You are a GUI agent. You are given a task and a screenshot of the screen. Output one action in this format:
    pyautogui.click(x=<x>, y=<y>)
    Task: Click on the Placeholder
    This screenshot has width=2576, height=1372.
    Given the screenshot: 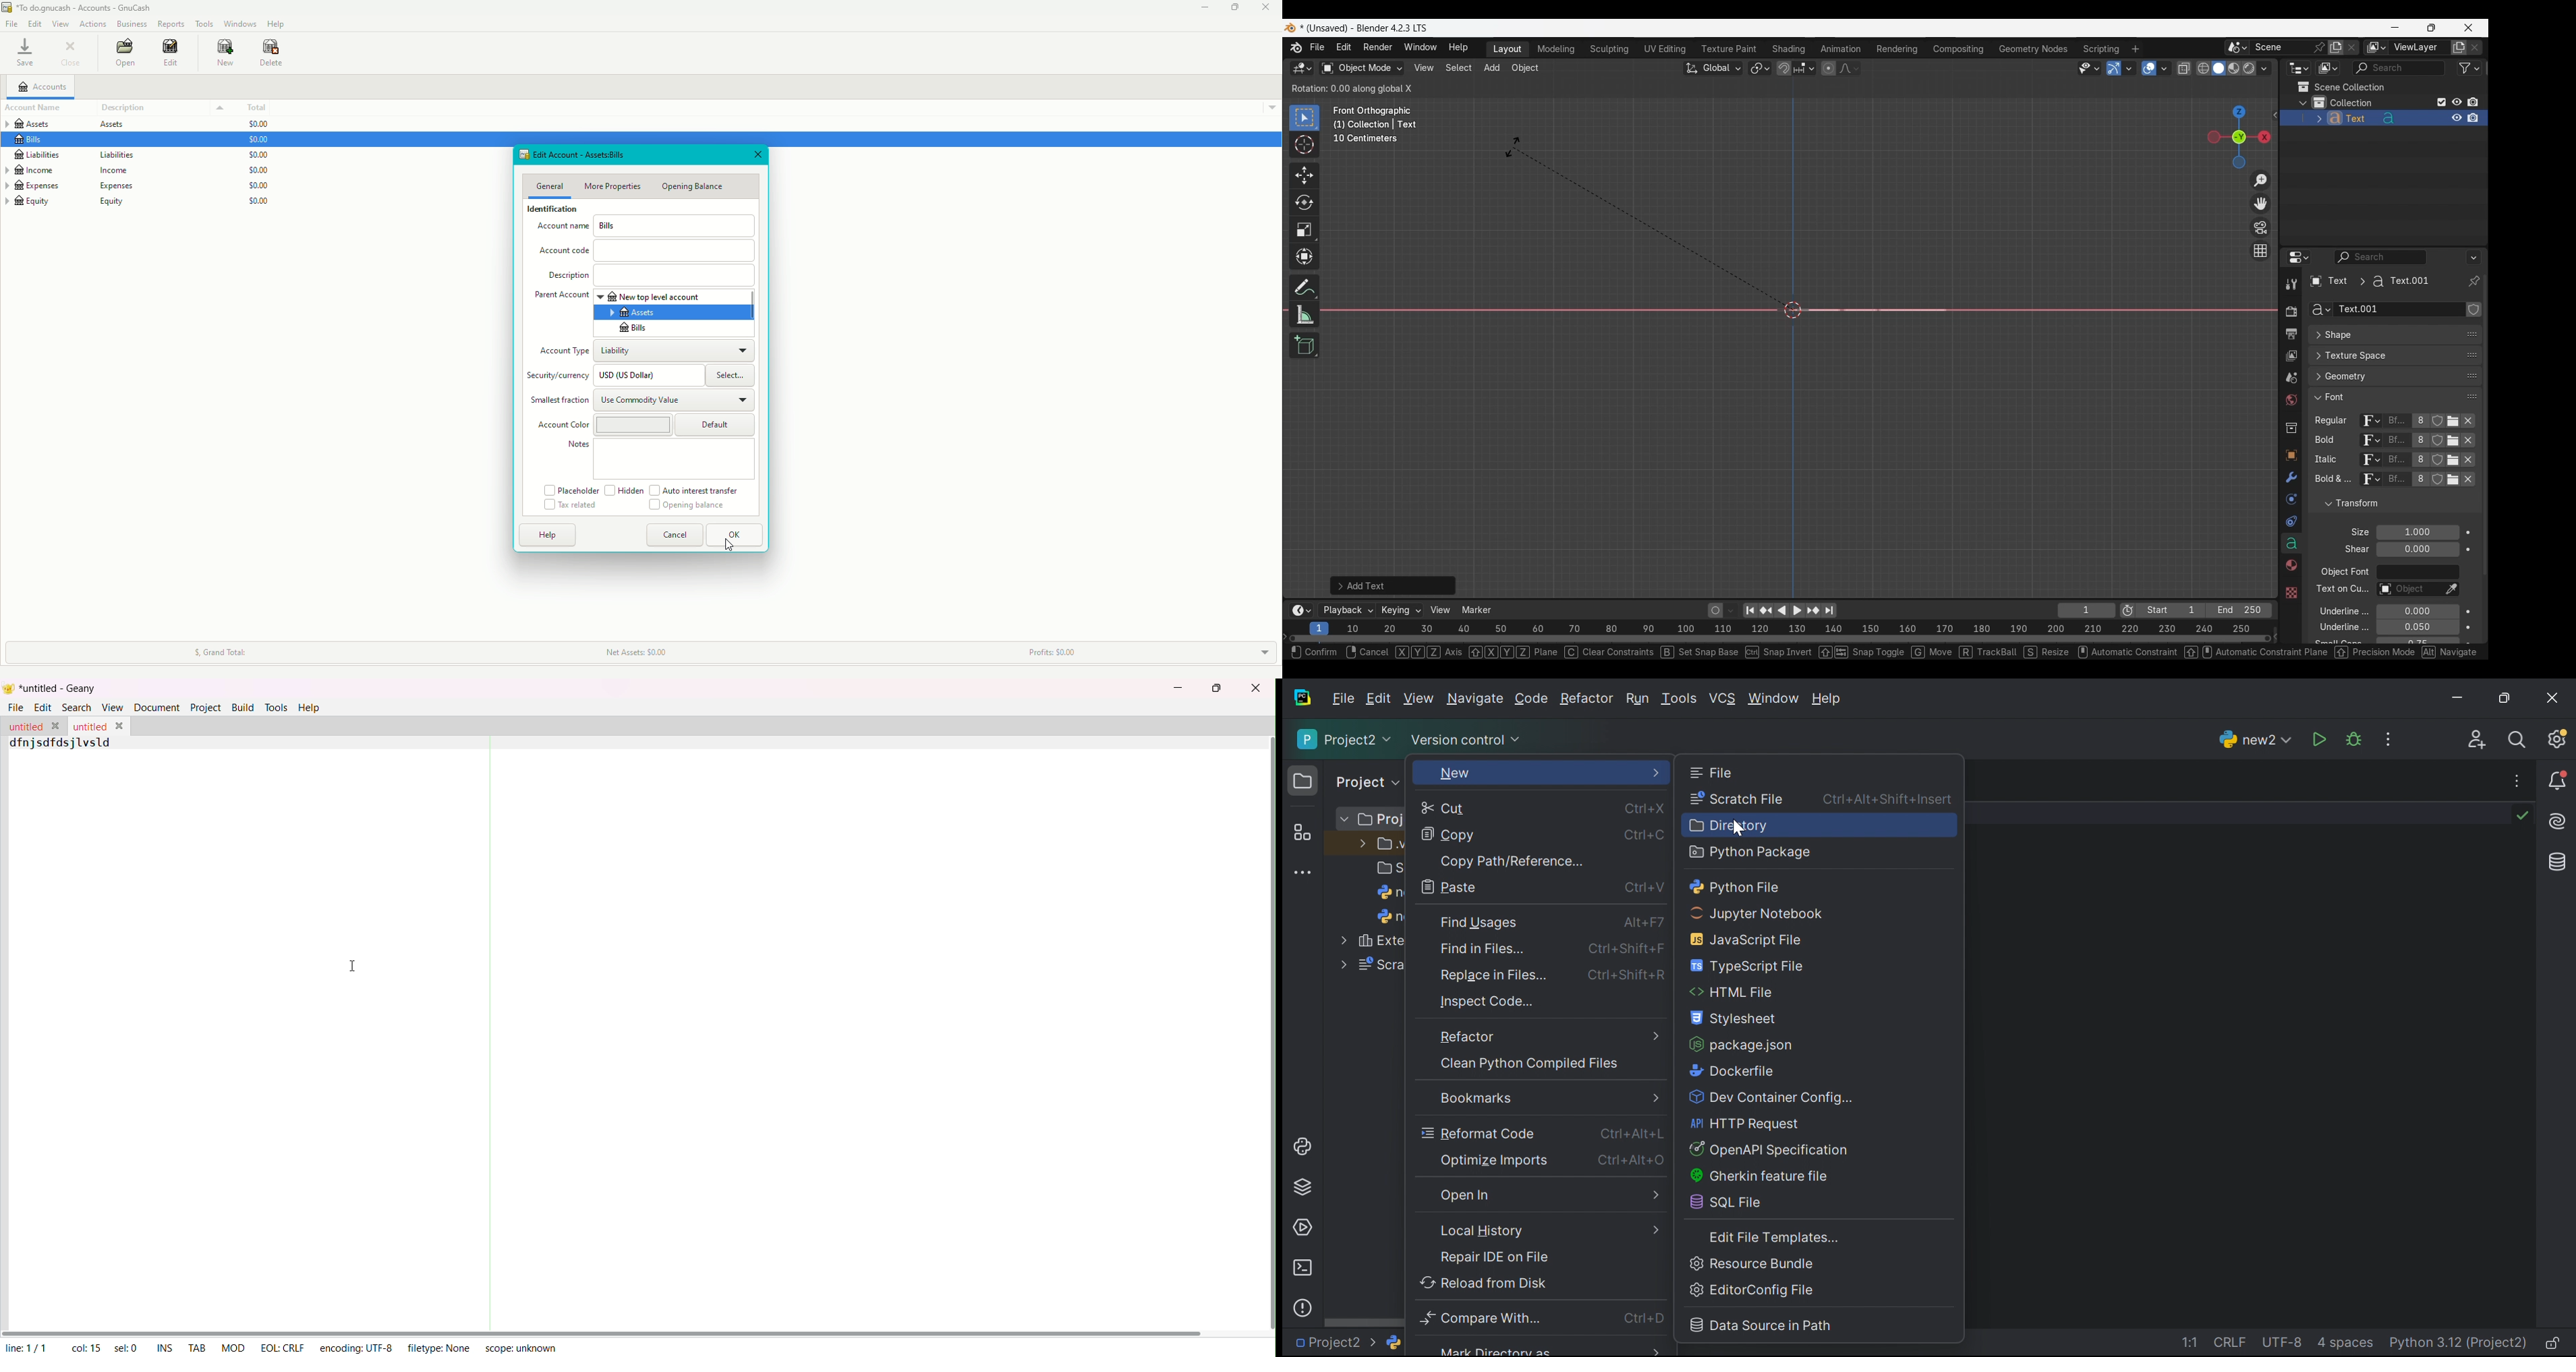 What is the action you would take?
    pyautogui.click(x=570, y=490)
    